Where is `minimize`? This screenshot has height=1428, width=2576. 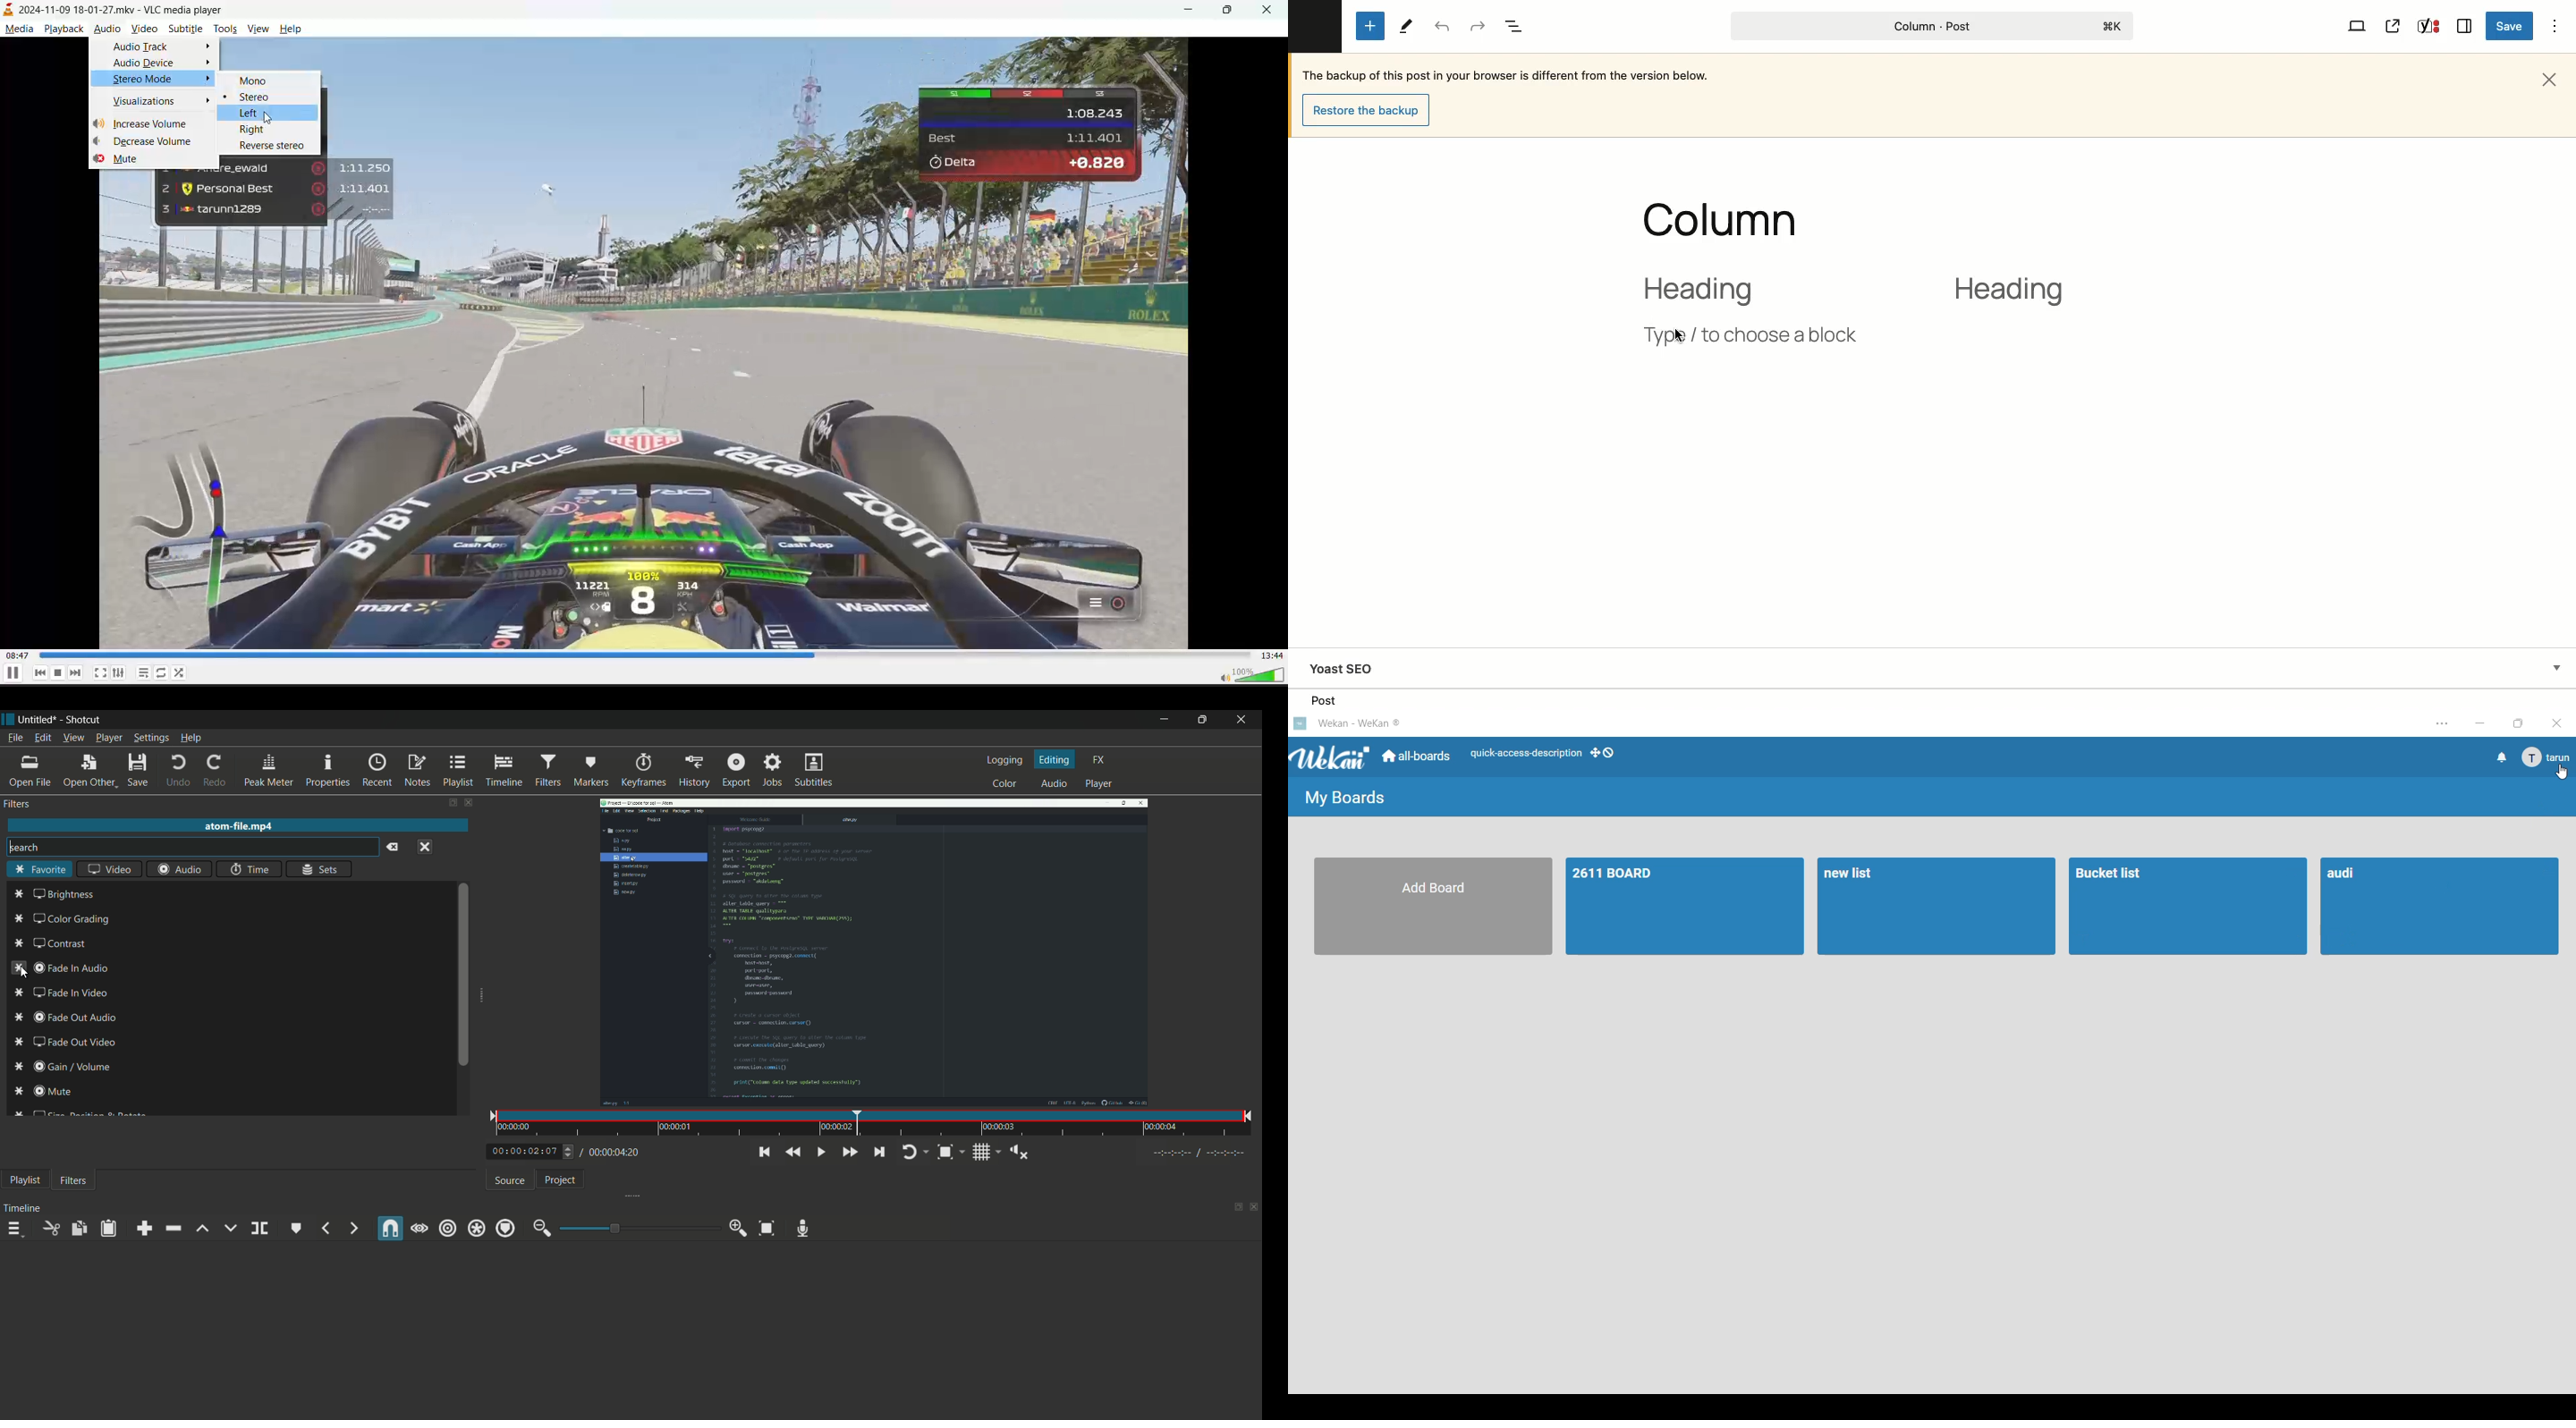
minimize is located at coordinates (1189, 9).